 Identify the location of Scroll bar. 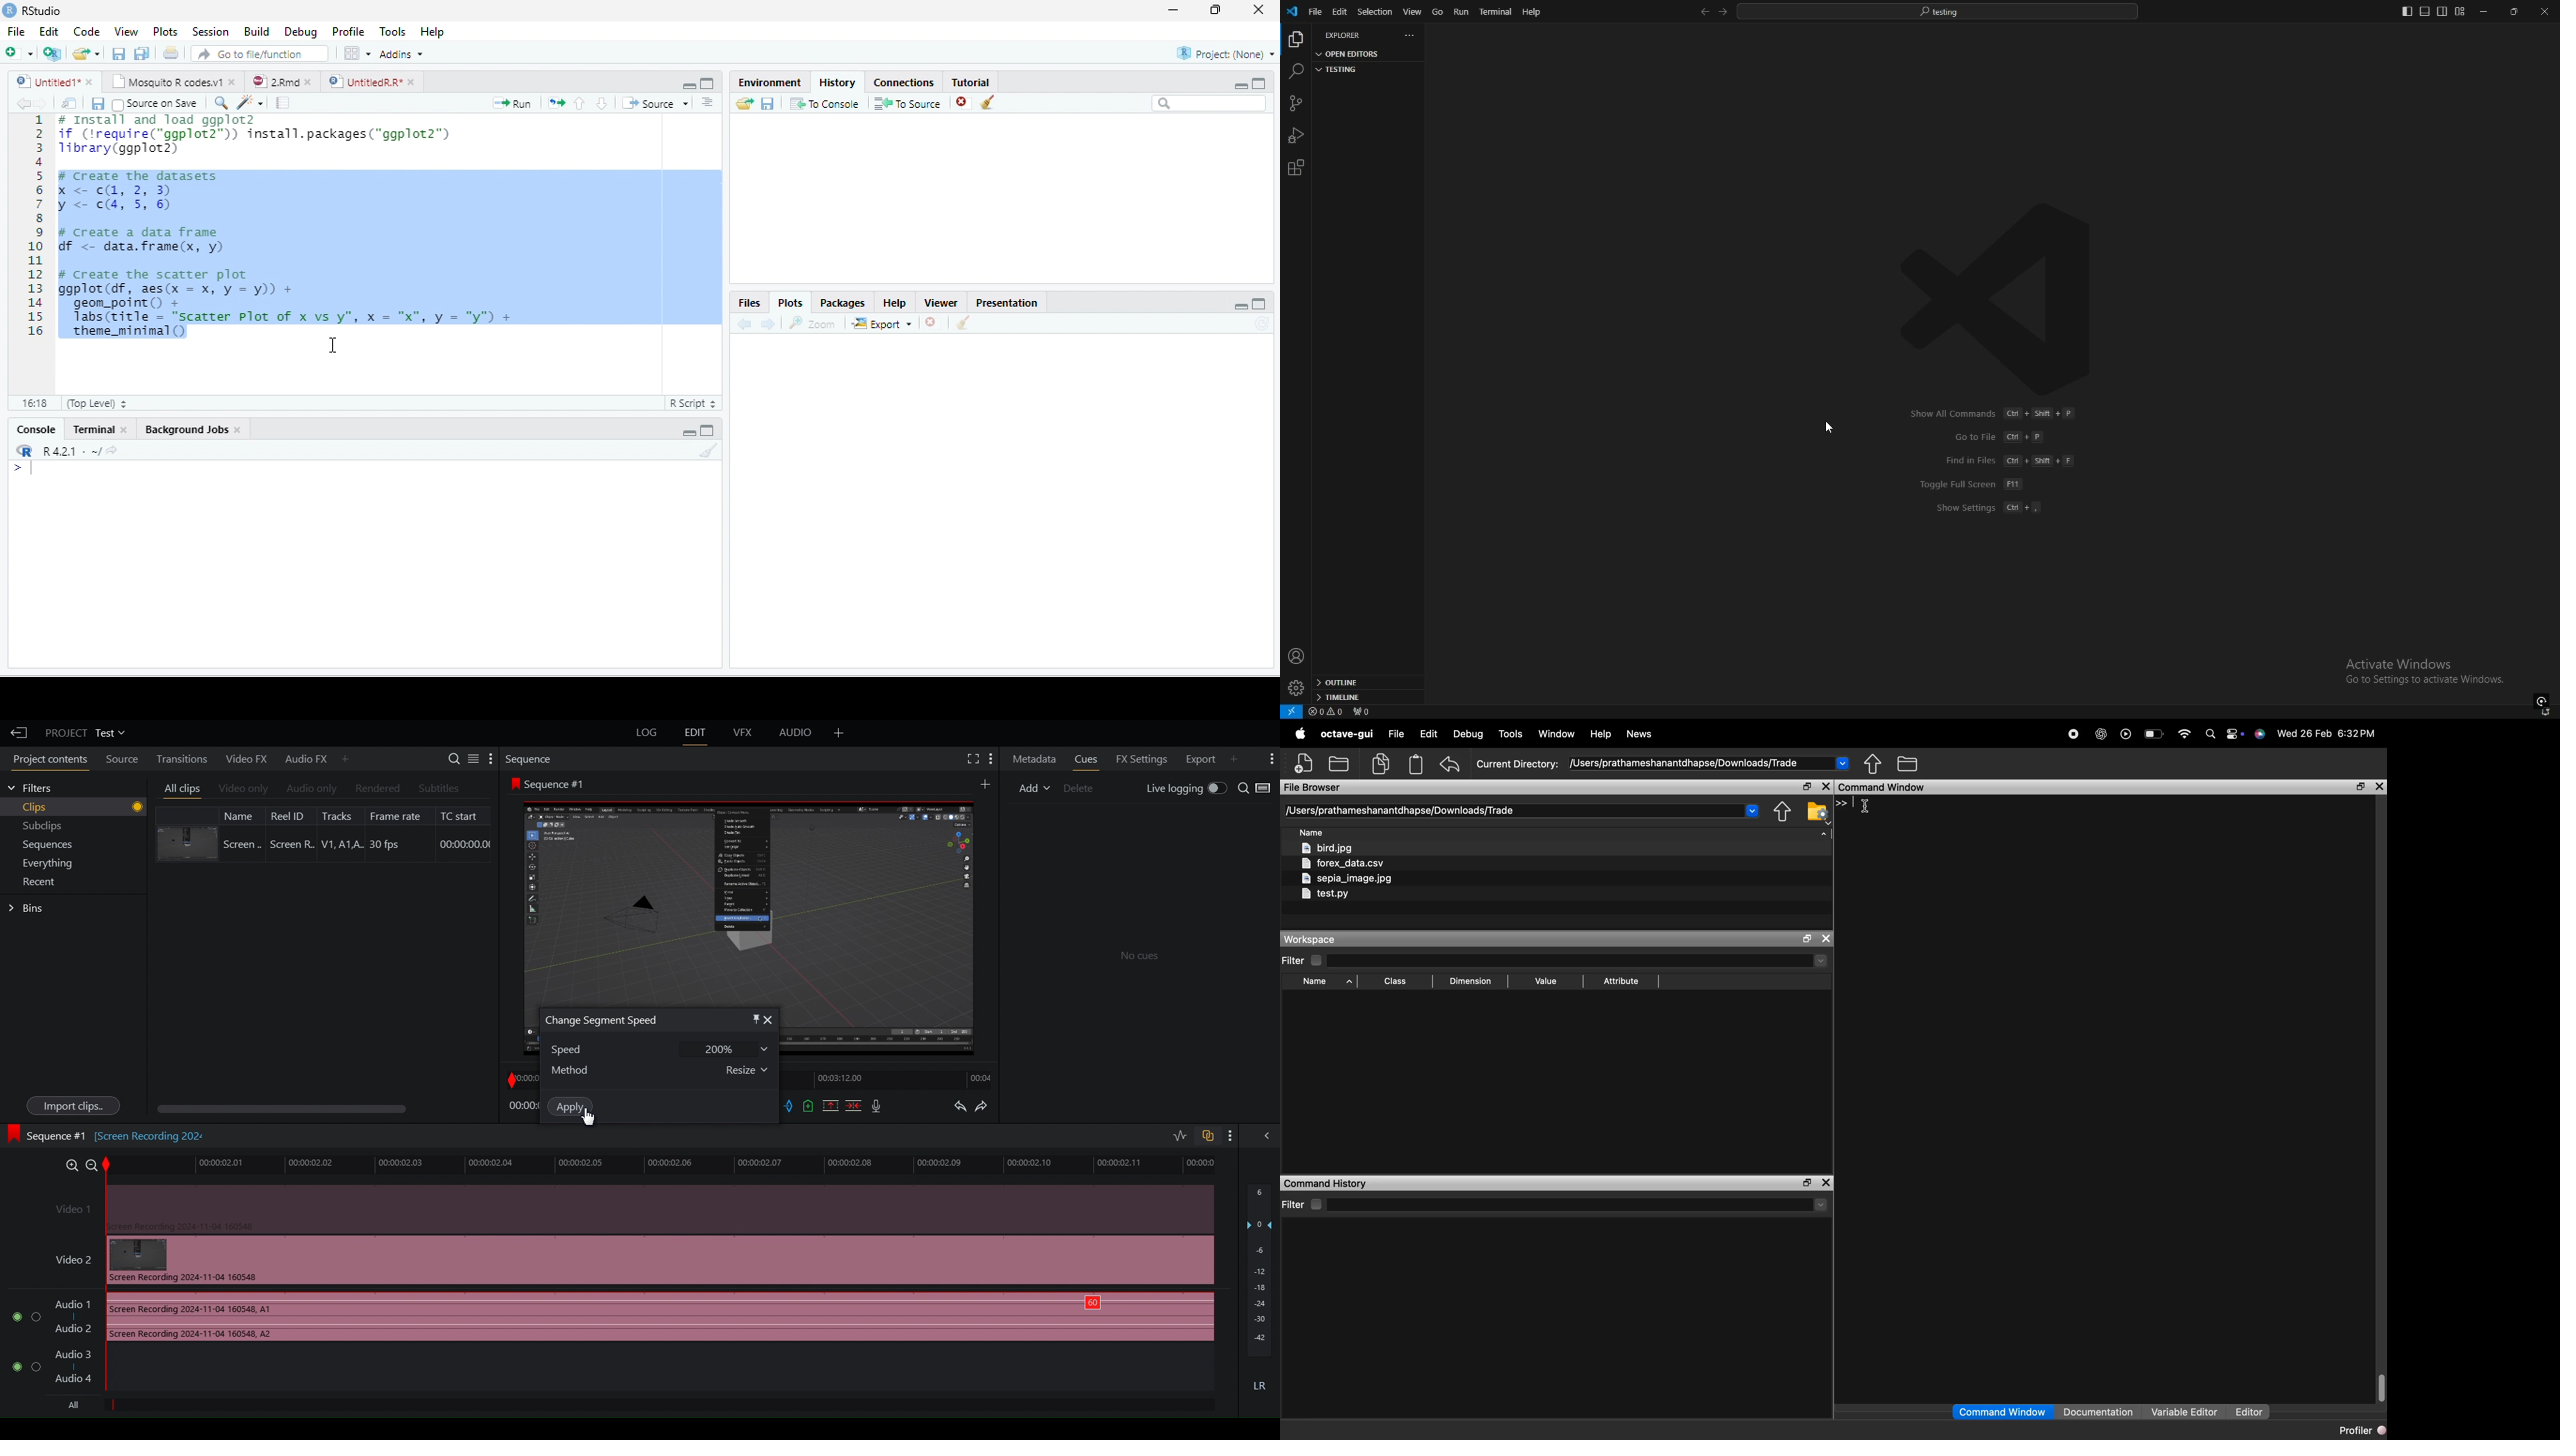
(305, 1109).